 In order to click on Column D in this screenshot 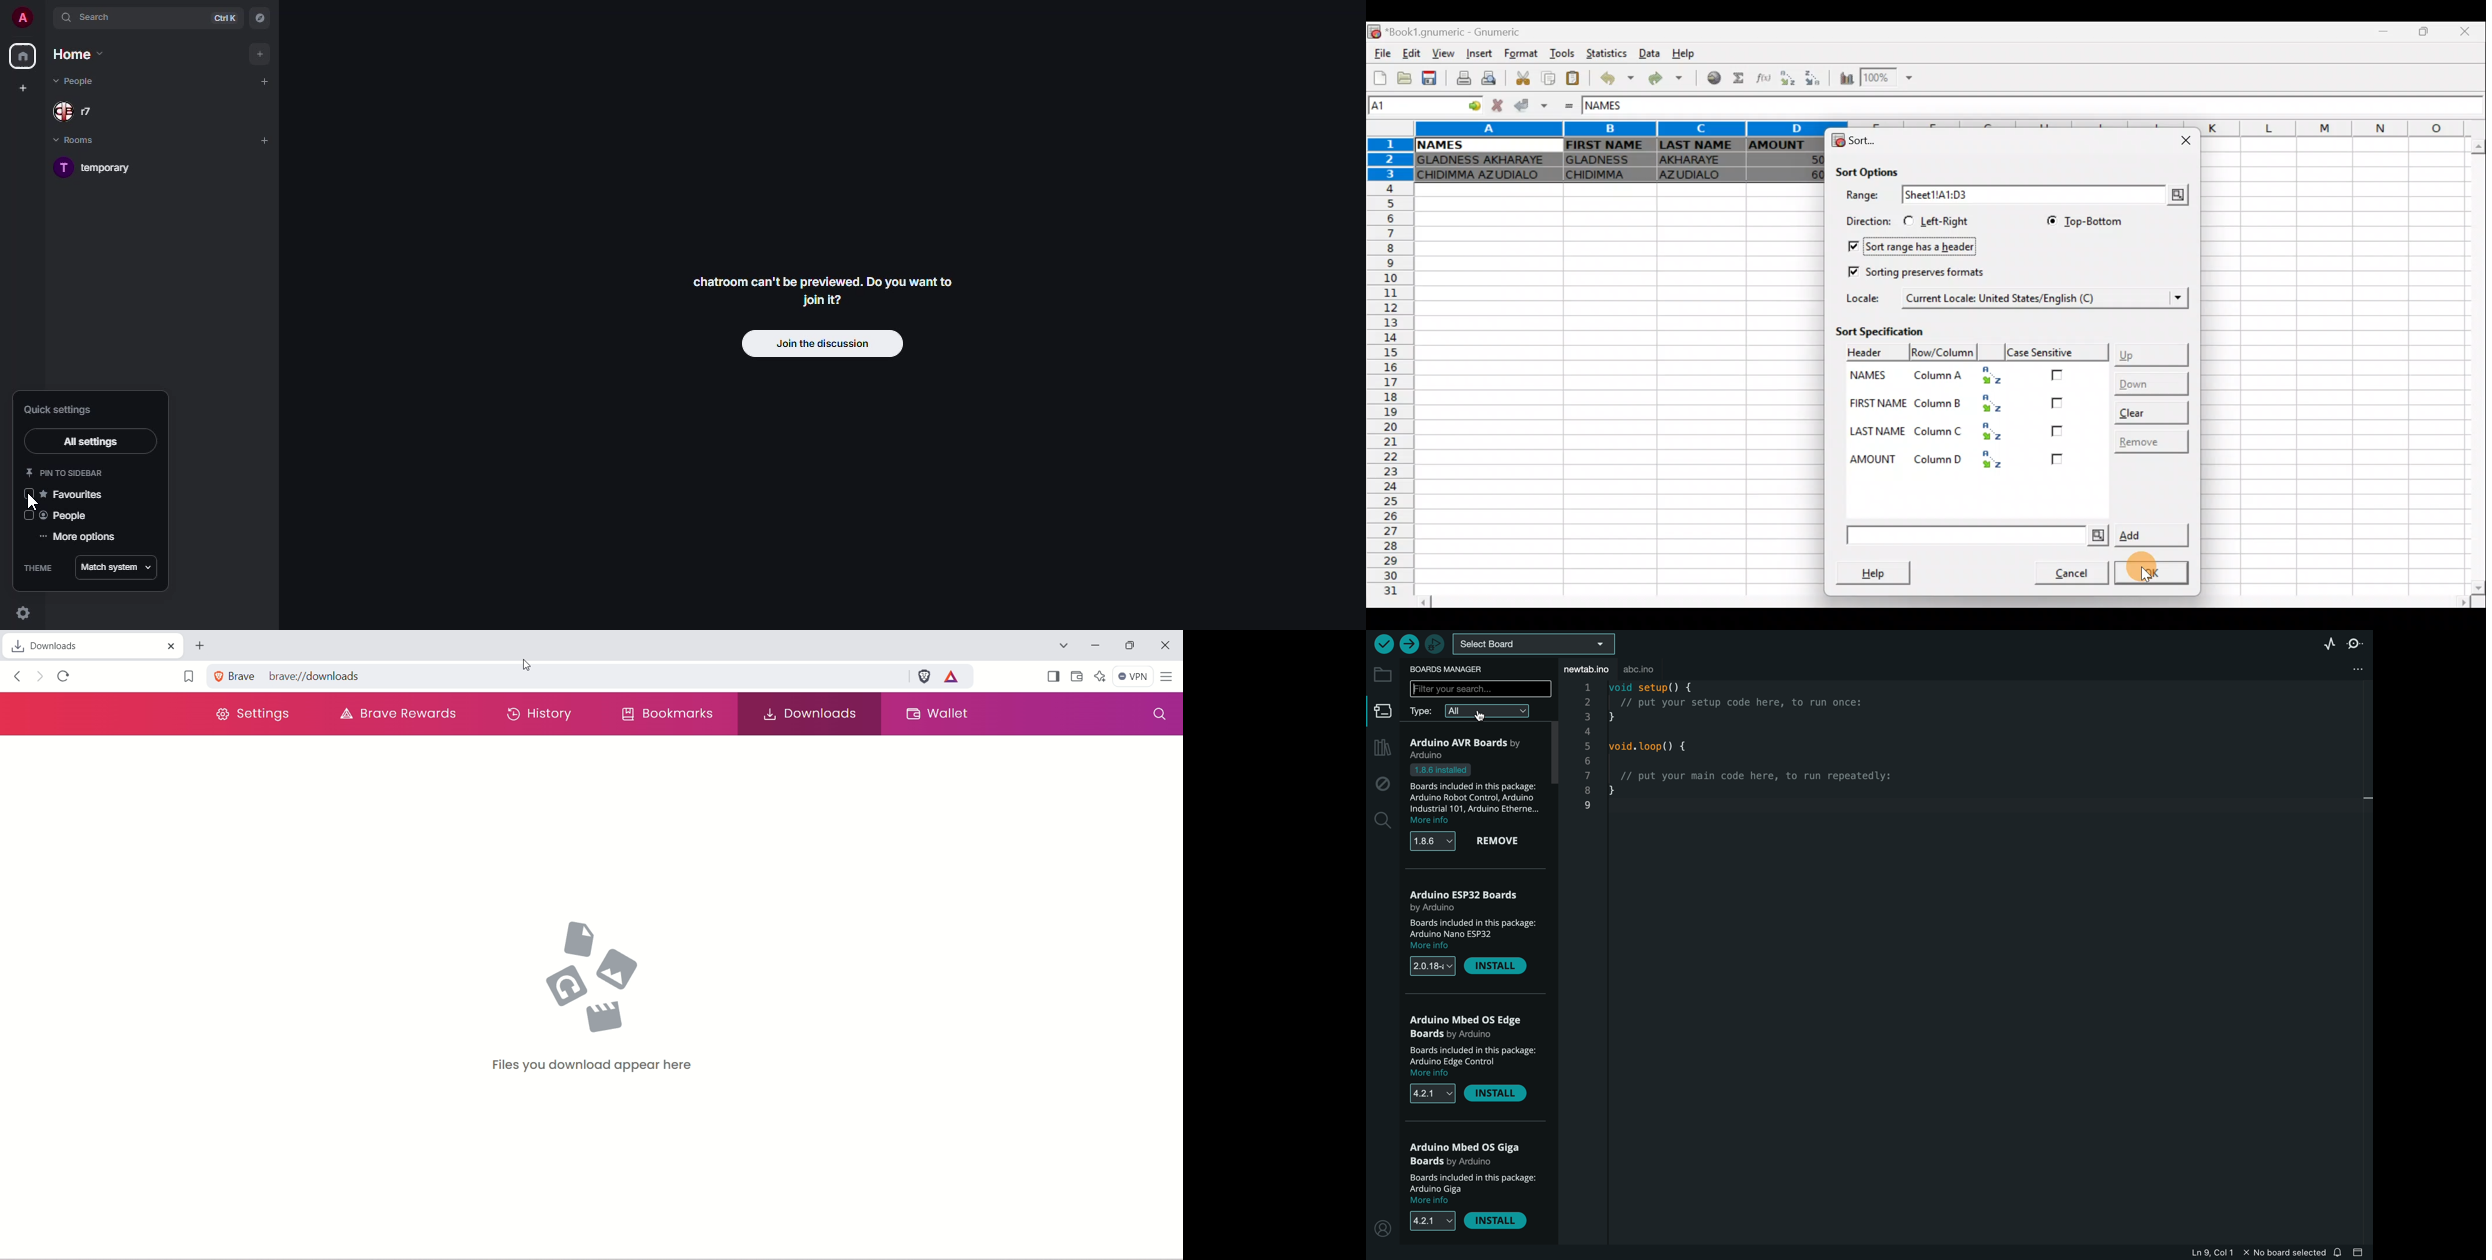, I will do `click(1966, 459)`.